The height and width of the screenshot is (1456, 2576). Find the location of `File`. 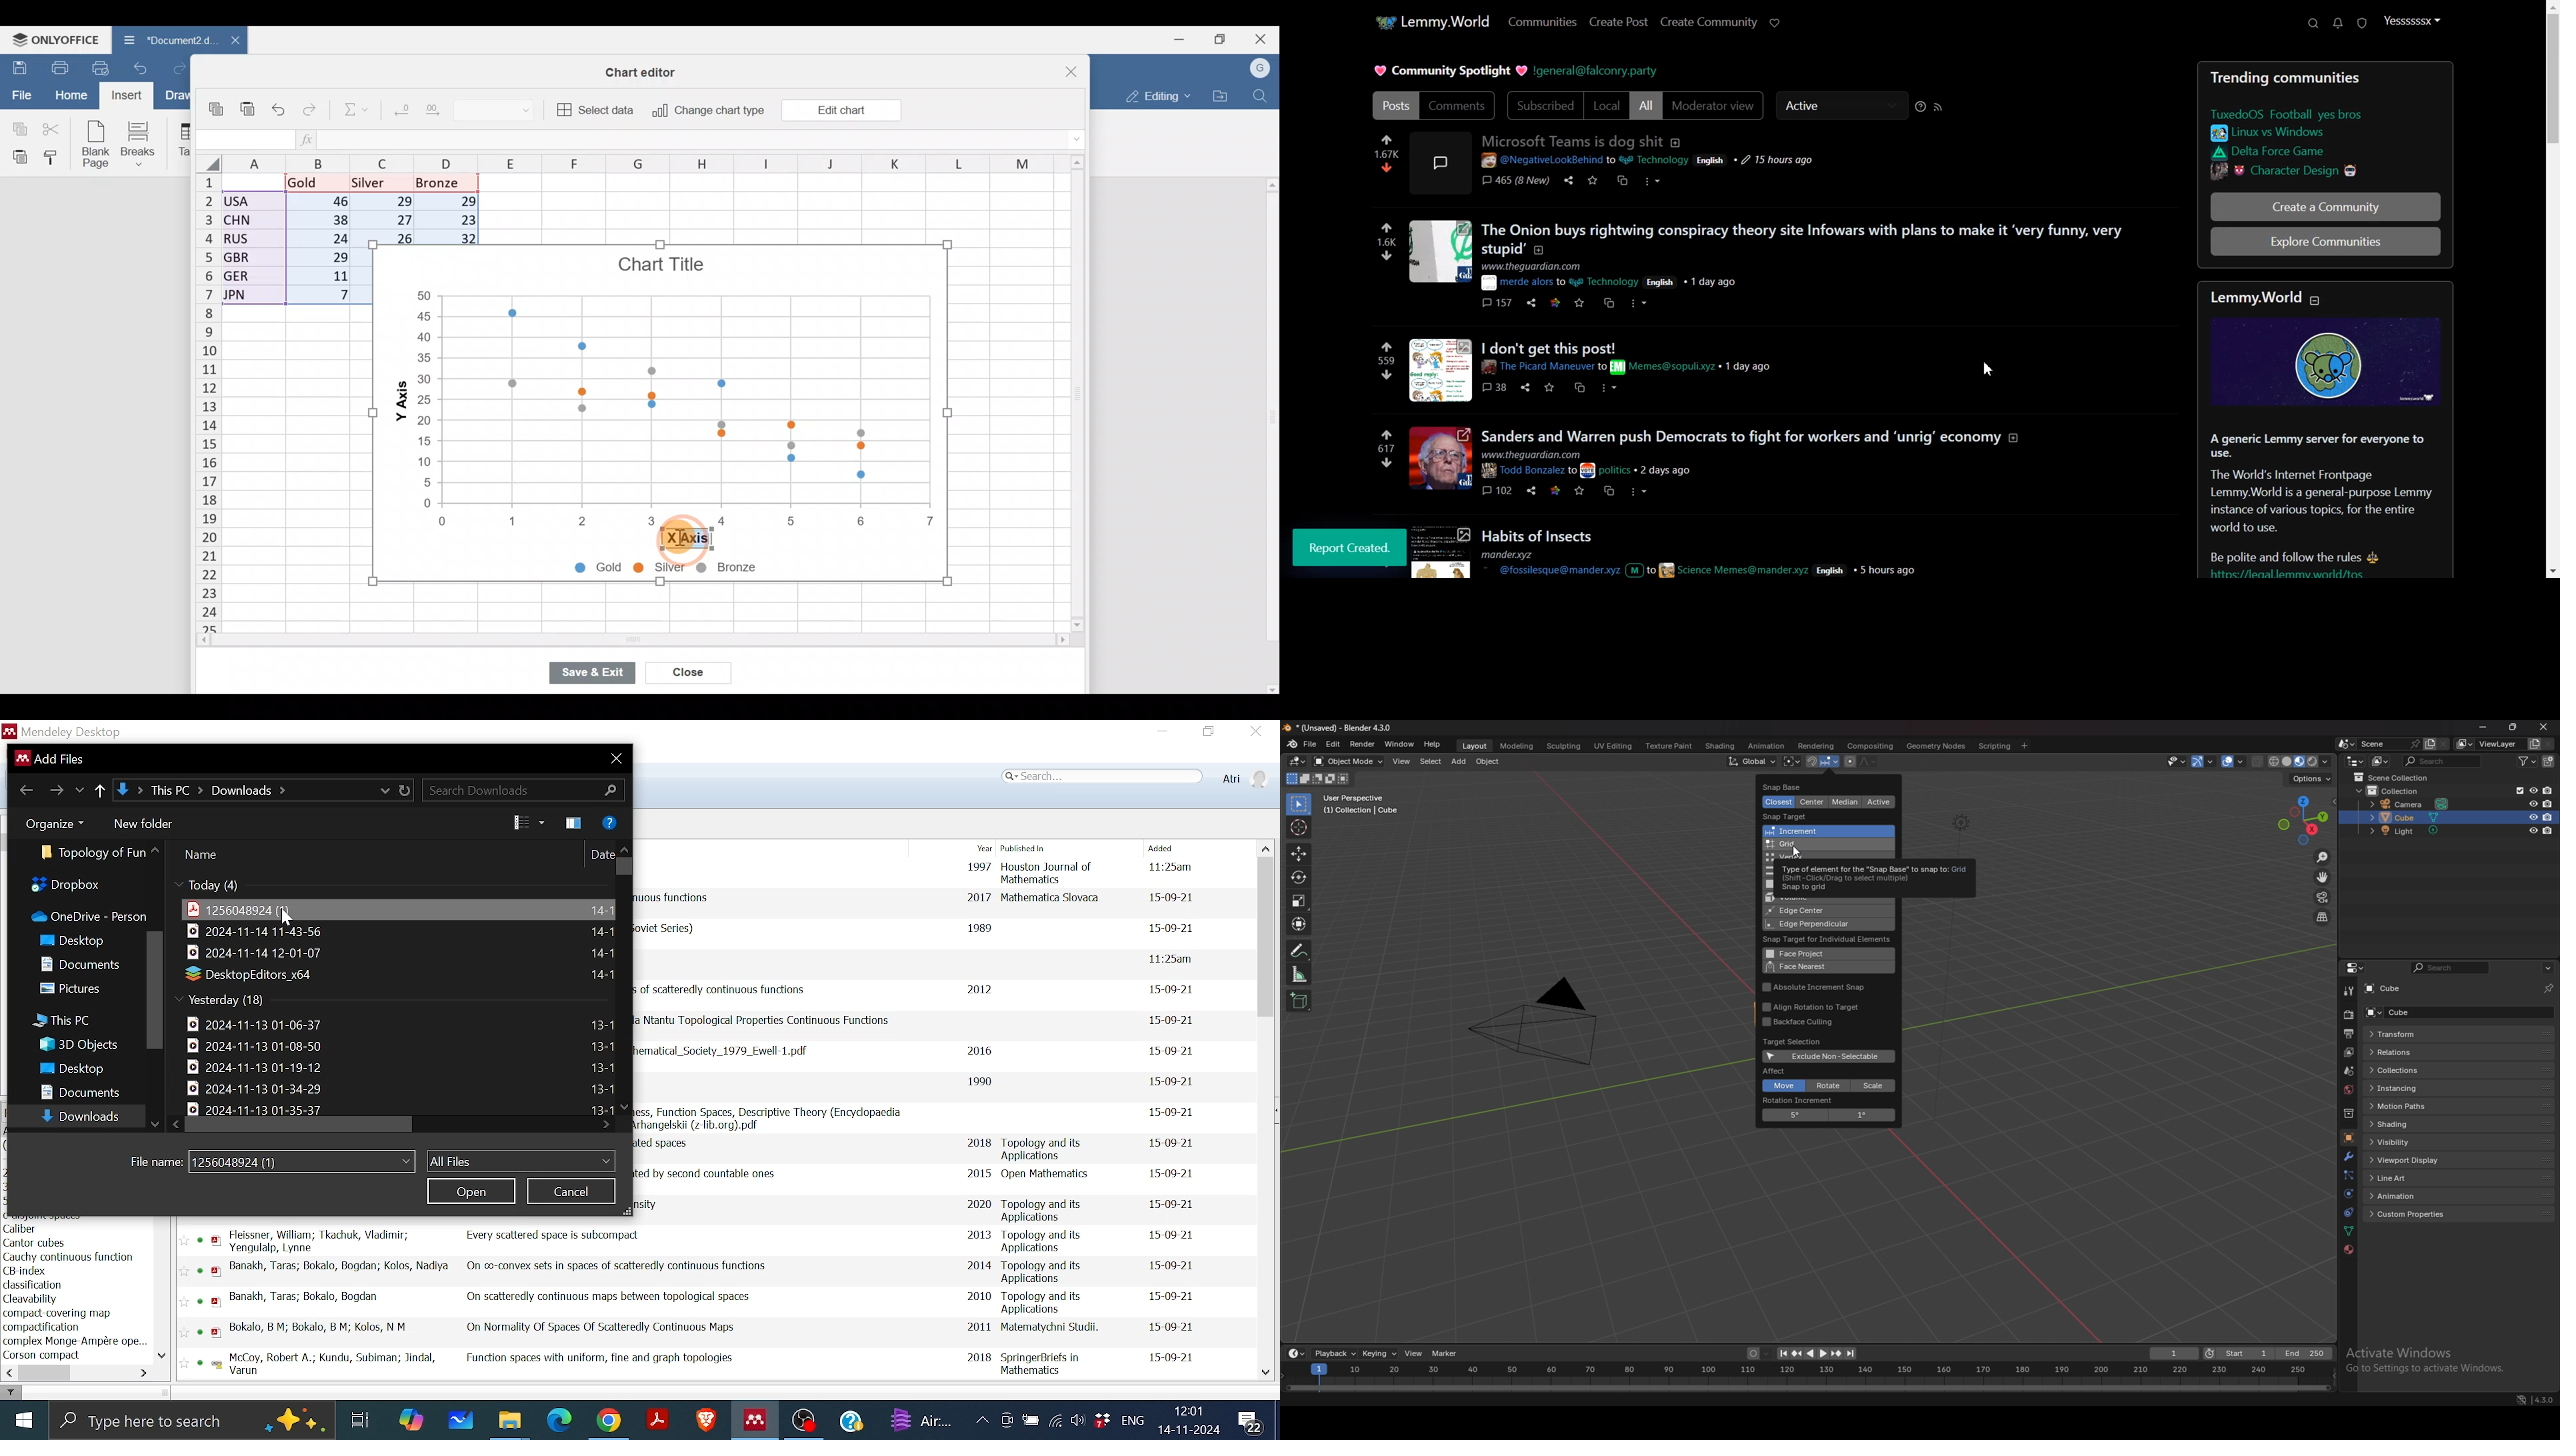

File is located at coordinates (254, 1048).